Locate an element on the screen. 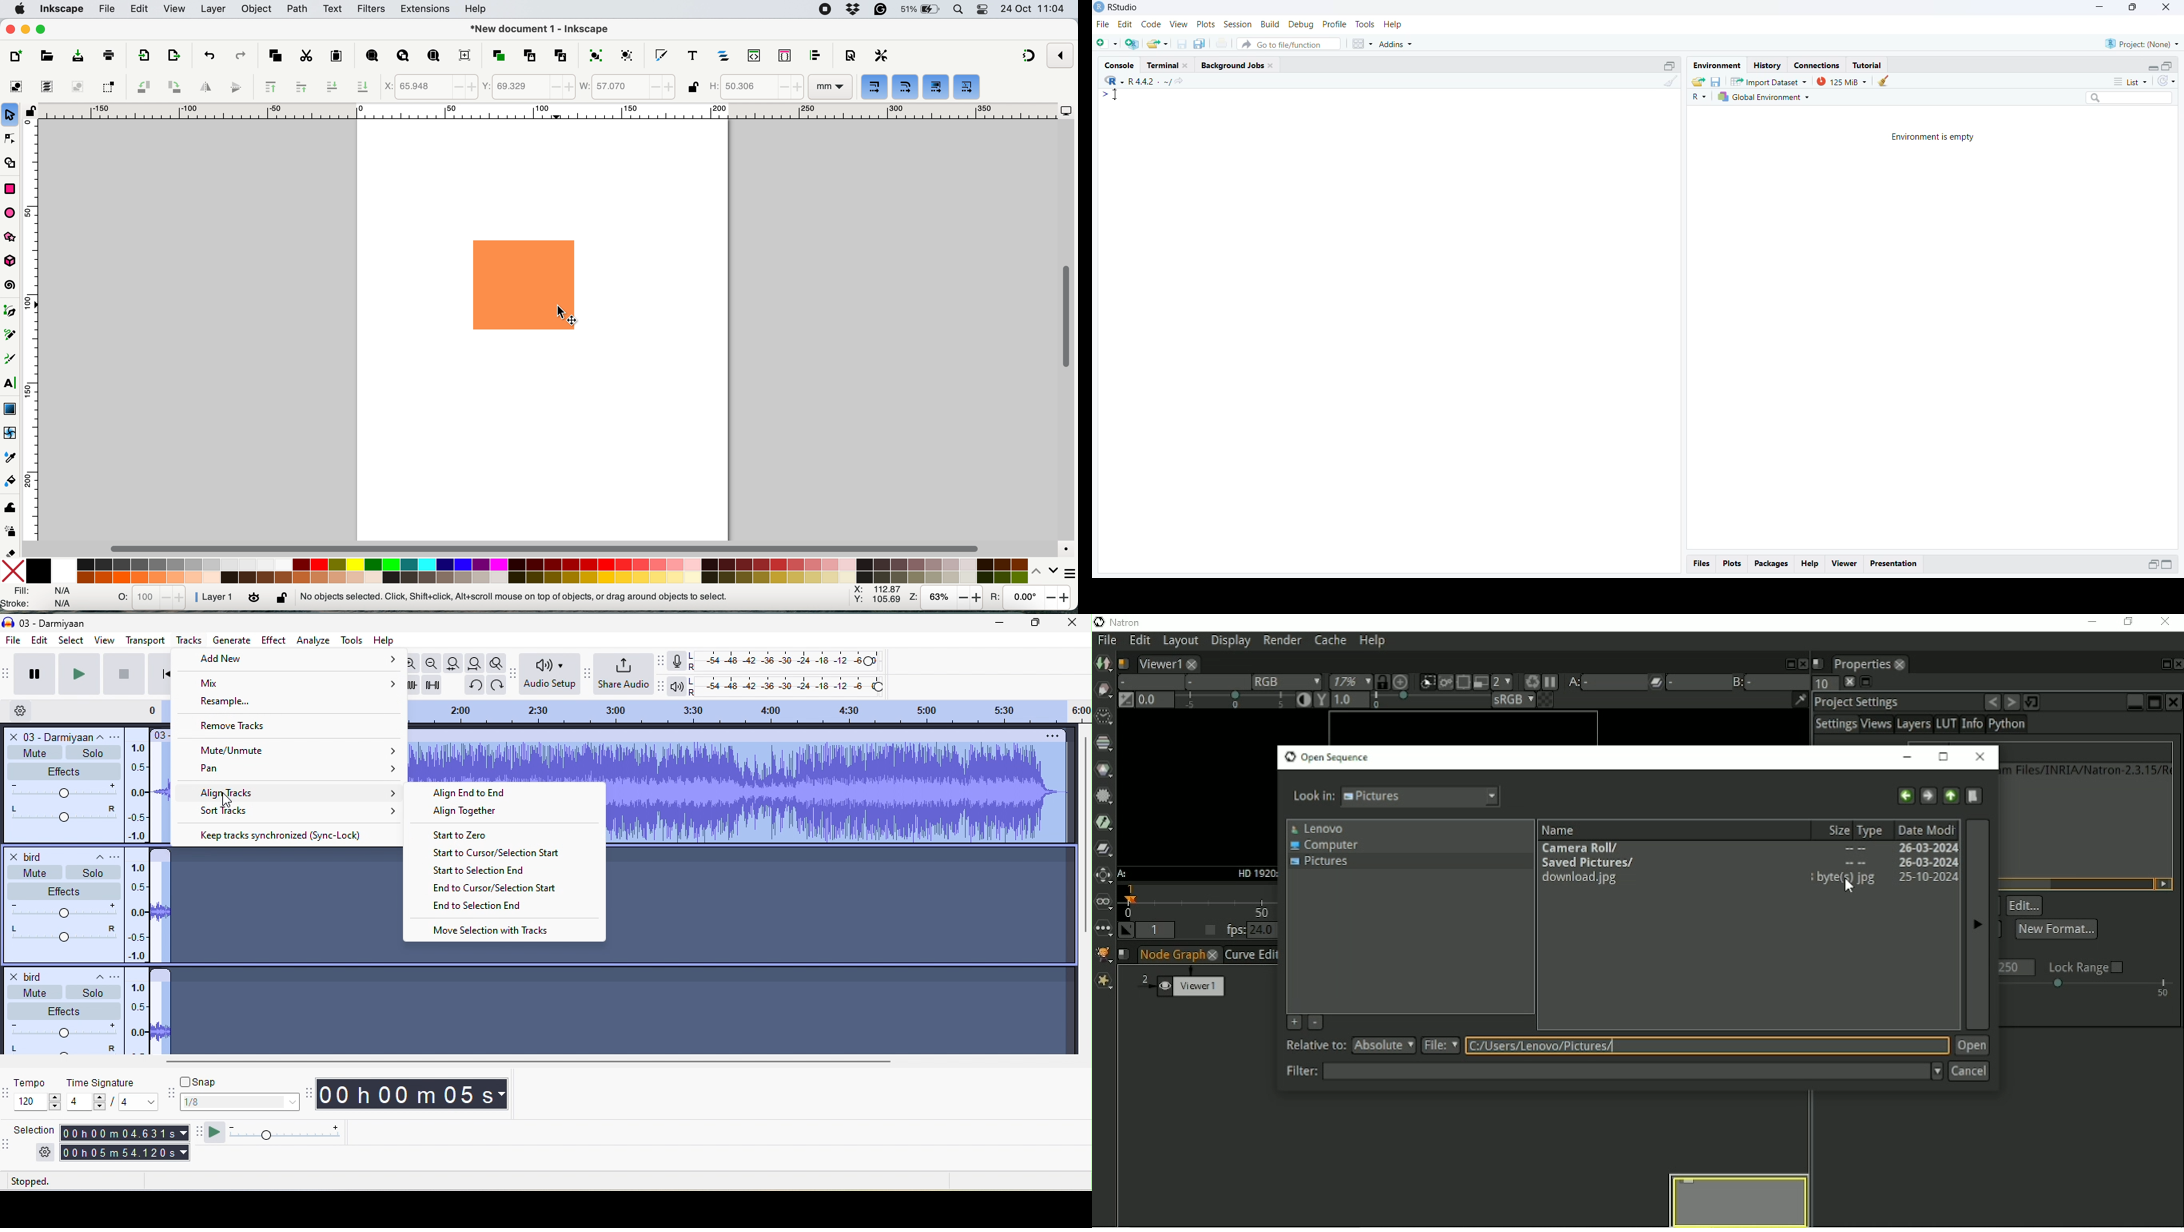 This screenshot has height=1232, width=2184. color managed mode is located at coordinates (1063, 546).